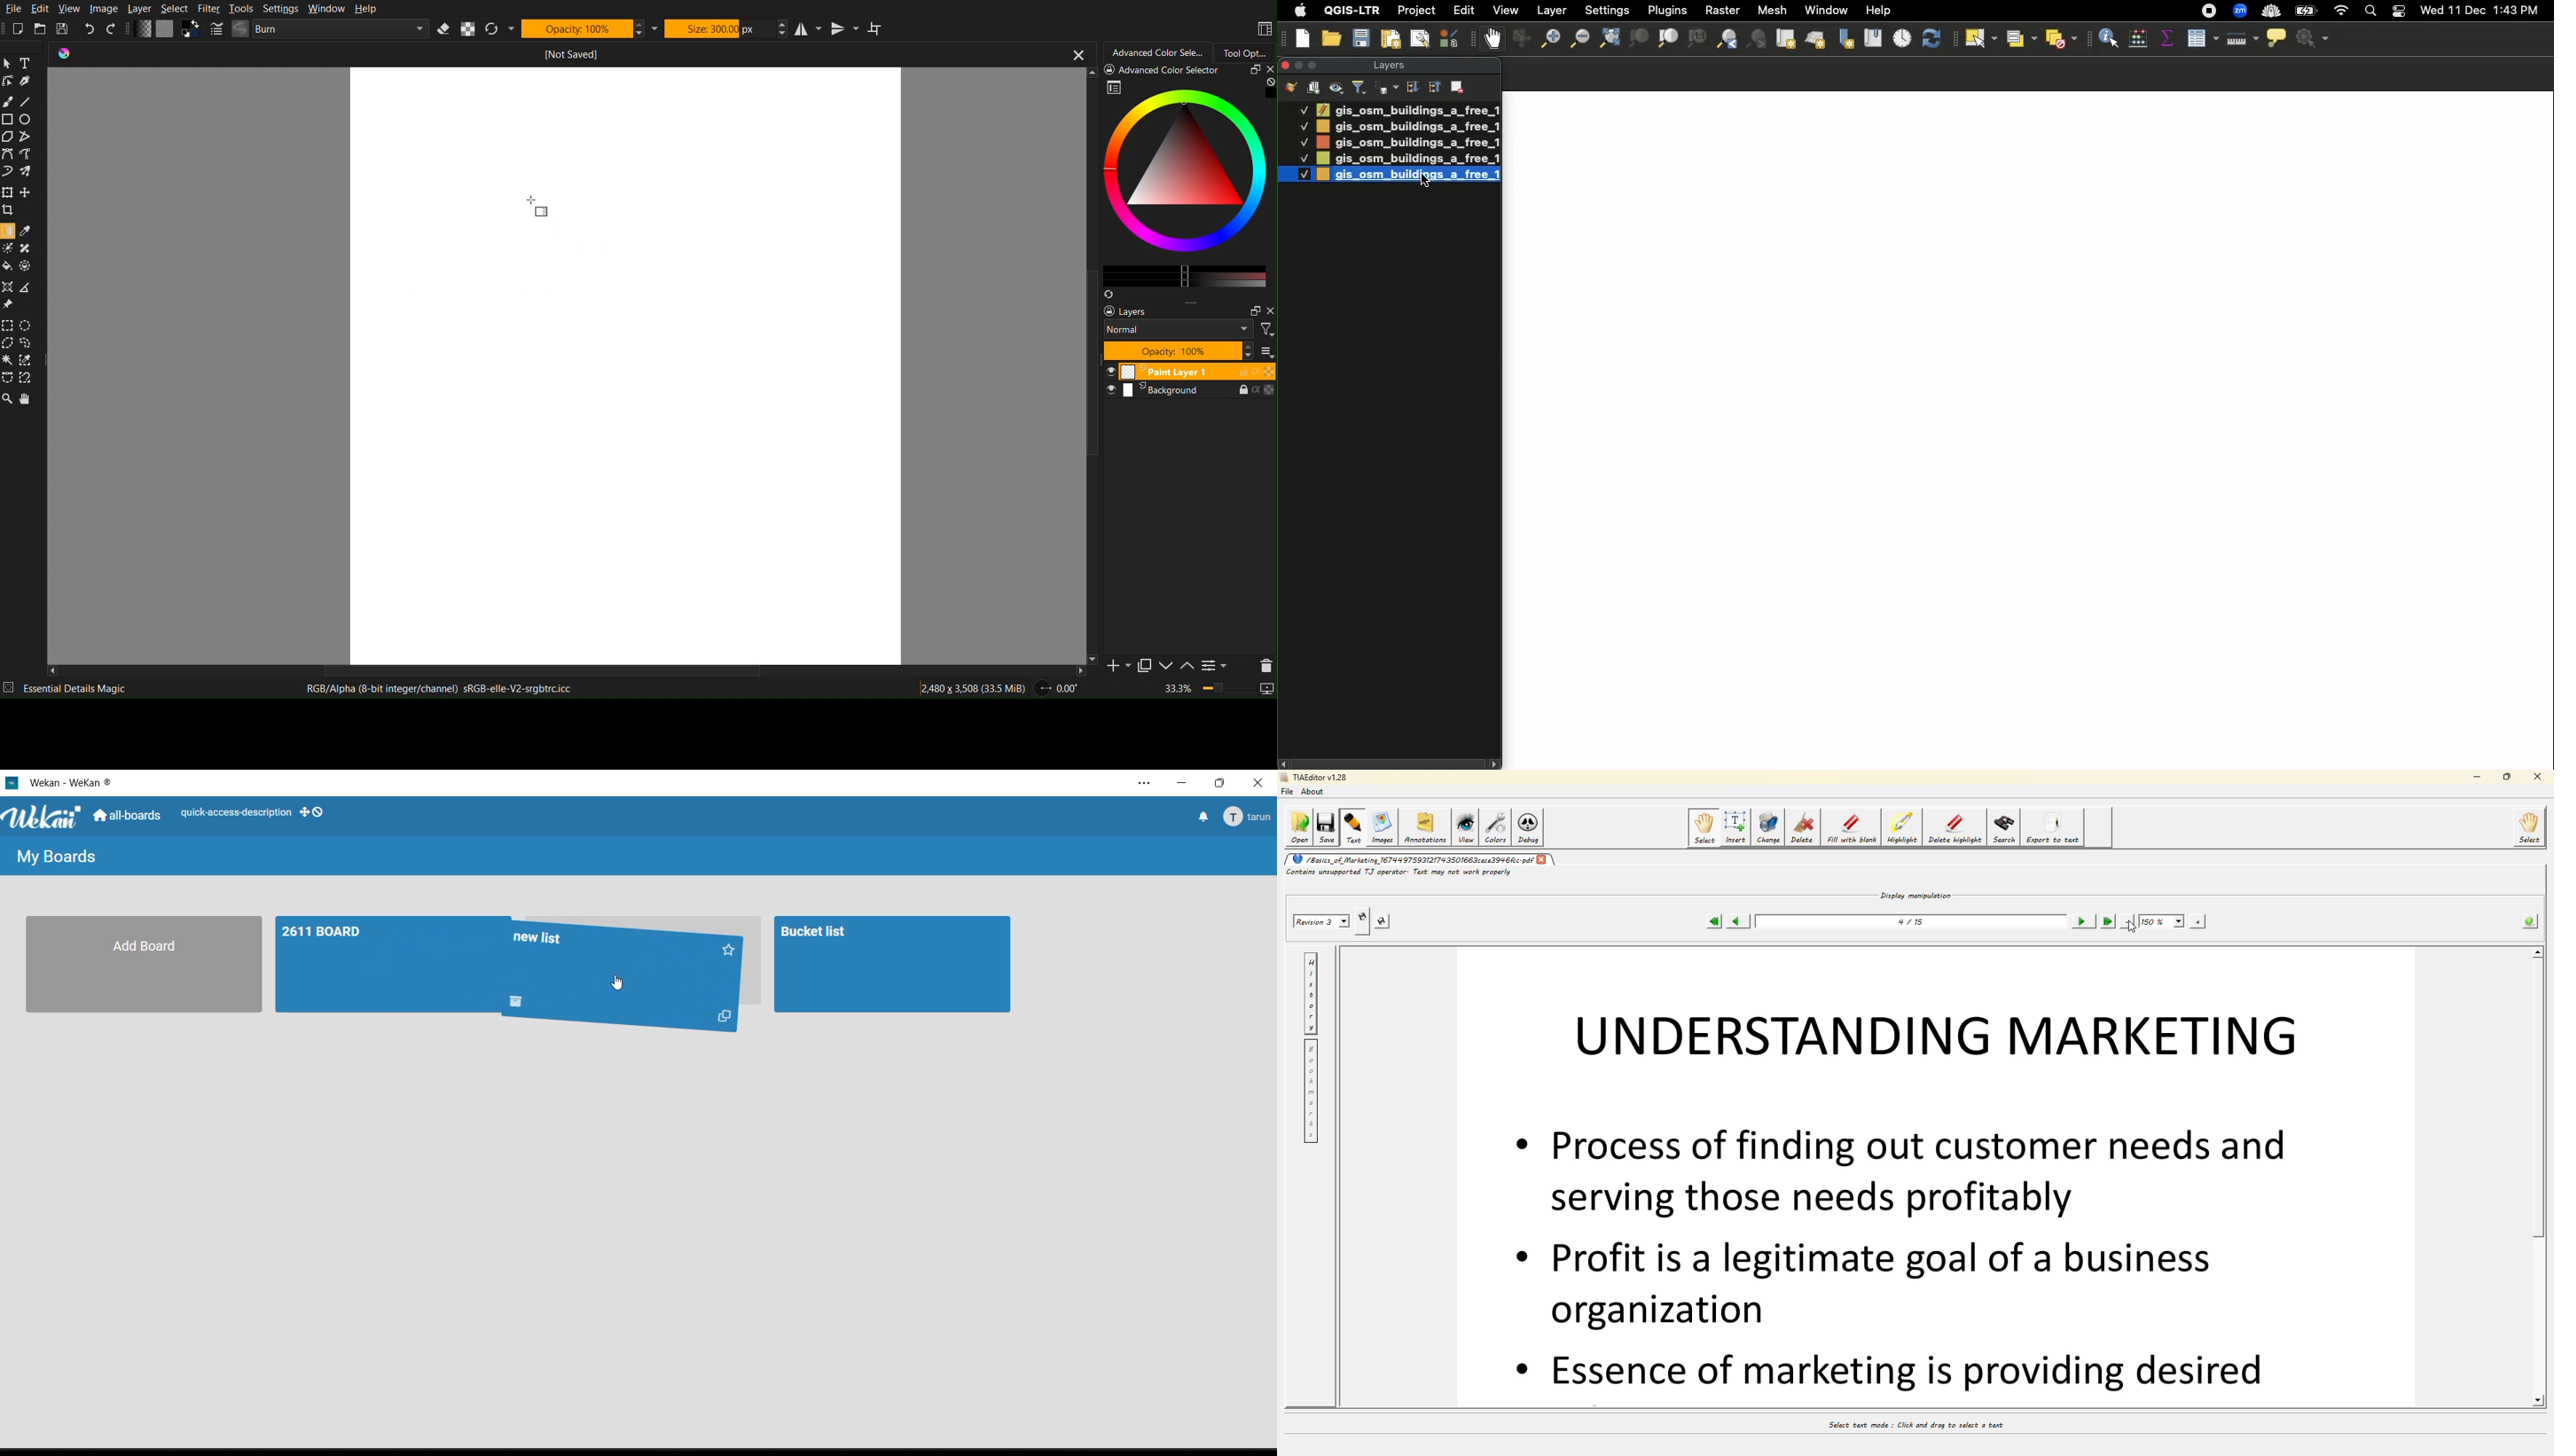 This screenshot has width=2576, height=1456. I want to click on Advanced Color Selector, so click(1152, 53).